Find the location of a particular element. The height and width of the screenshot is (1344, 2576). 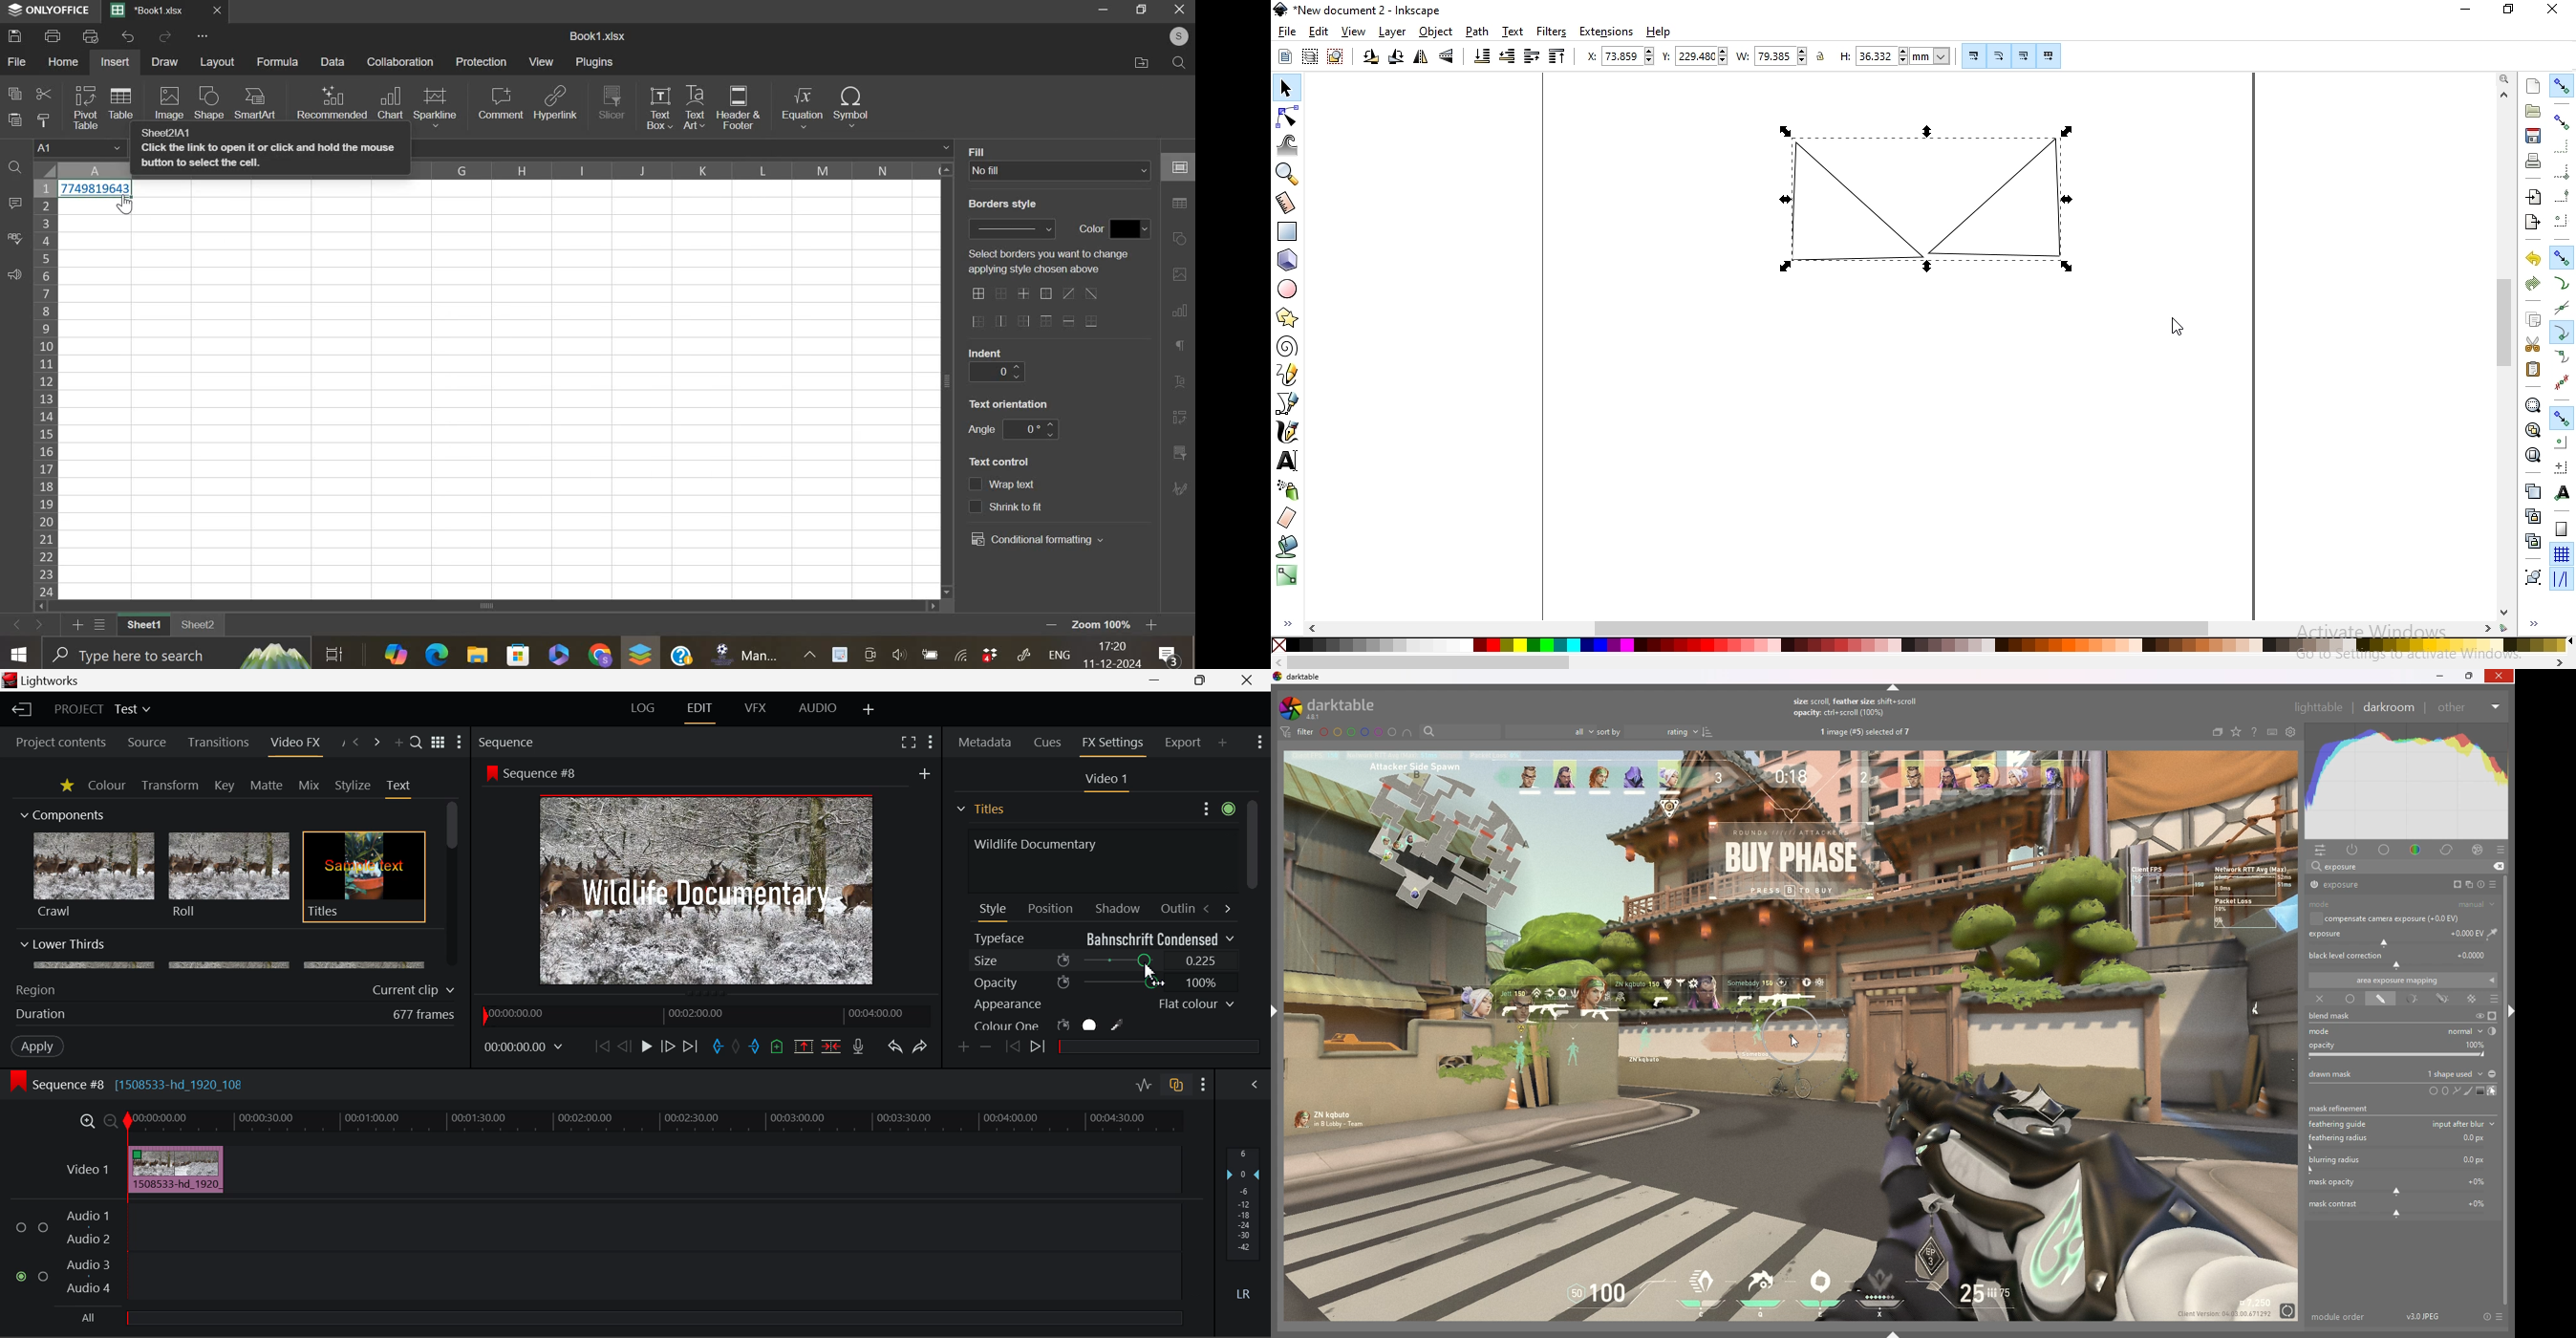

zoom is located at coordinates (1119, 626).